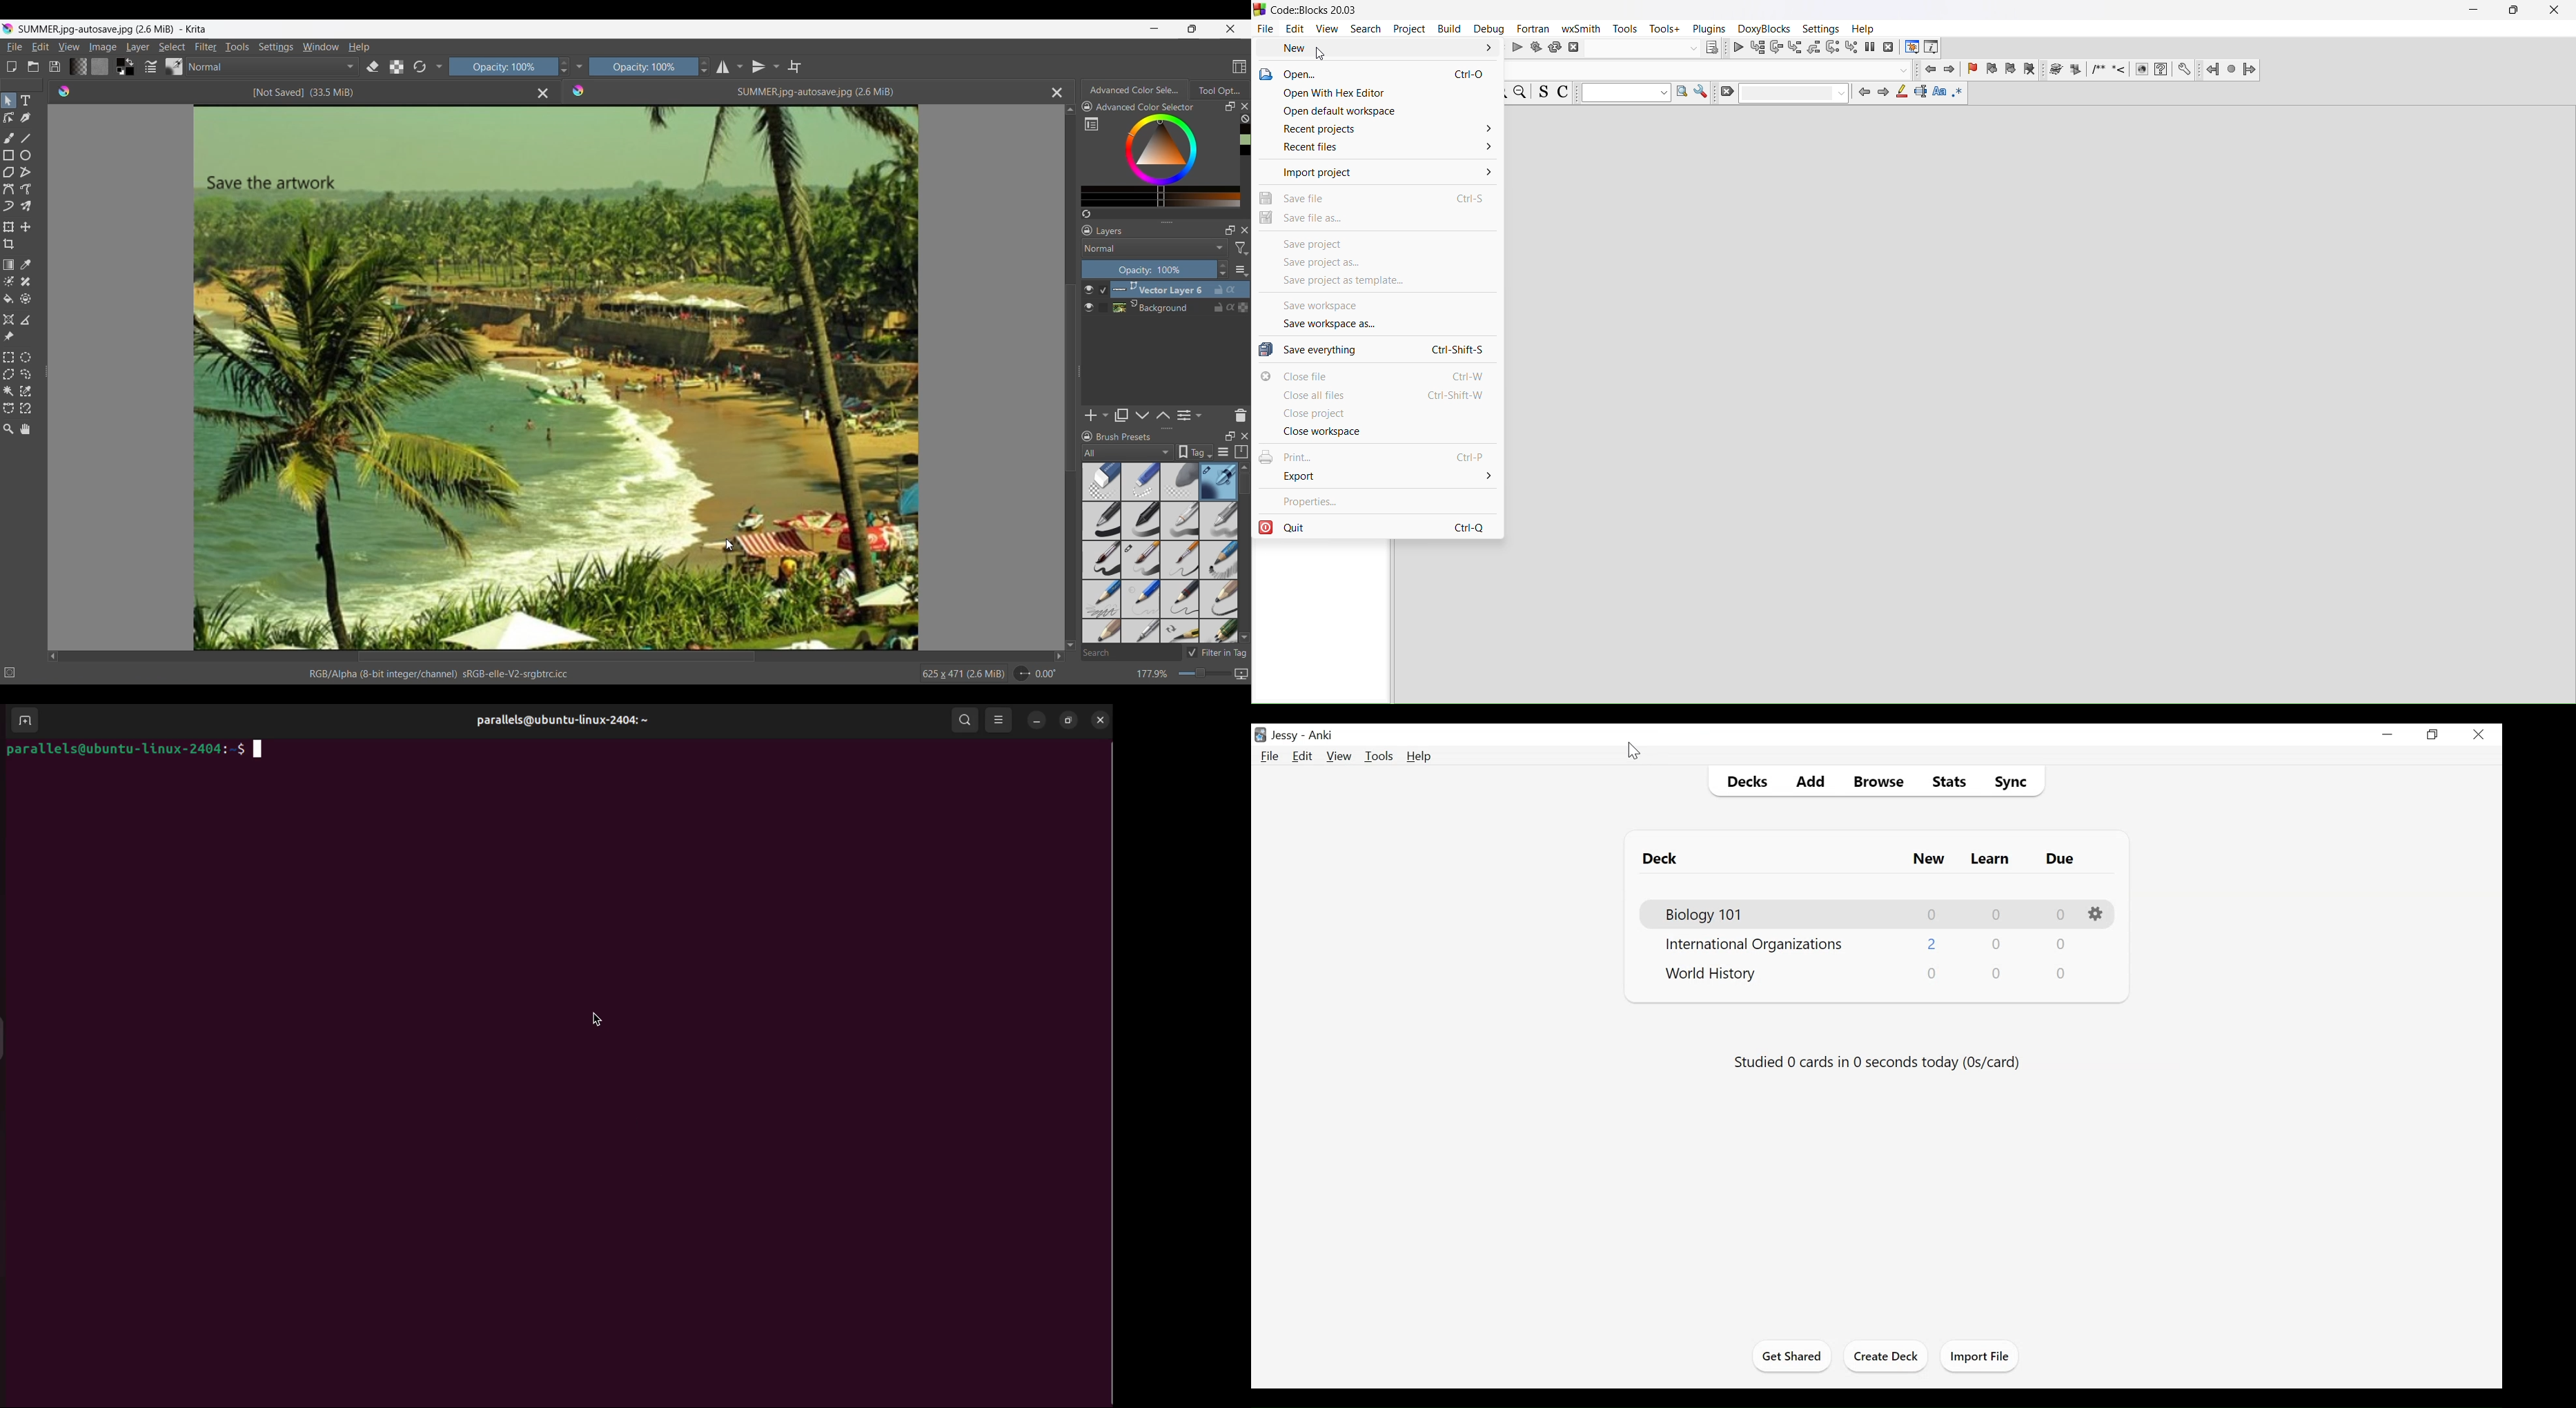 This screenshot has width=2576, height=1428. What do you see at coordinates (1889, 46) in the screenshot?
I see `stop debugger` at bounding box center [1889, 46].